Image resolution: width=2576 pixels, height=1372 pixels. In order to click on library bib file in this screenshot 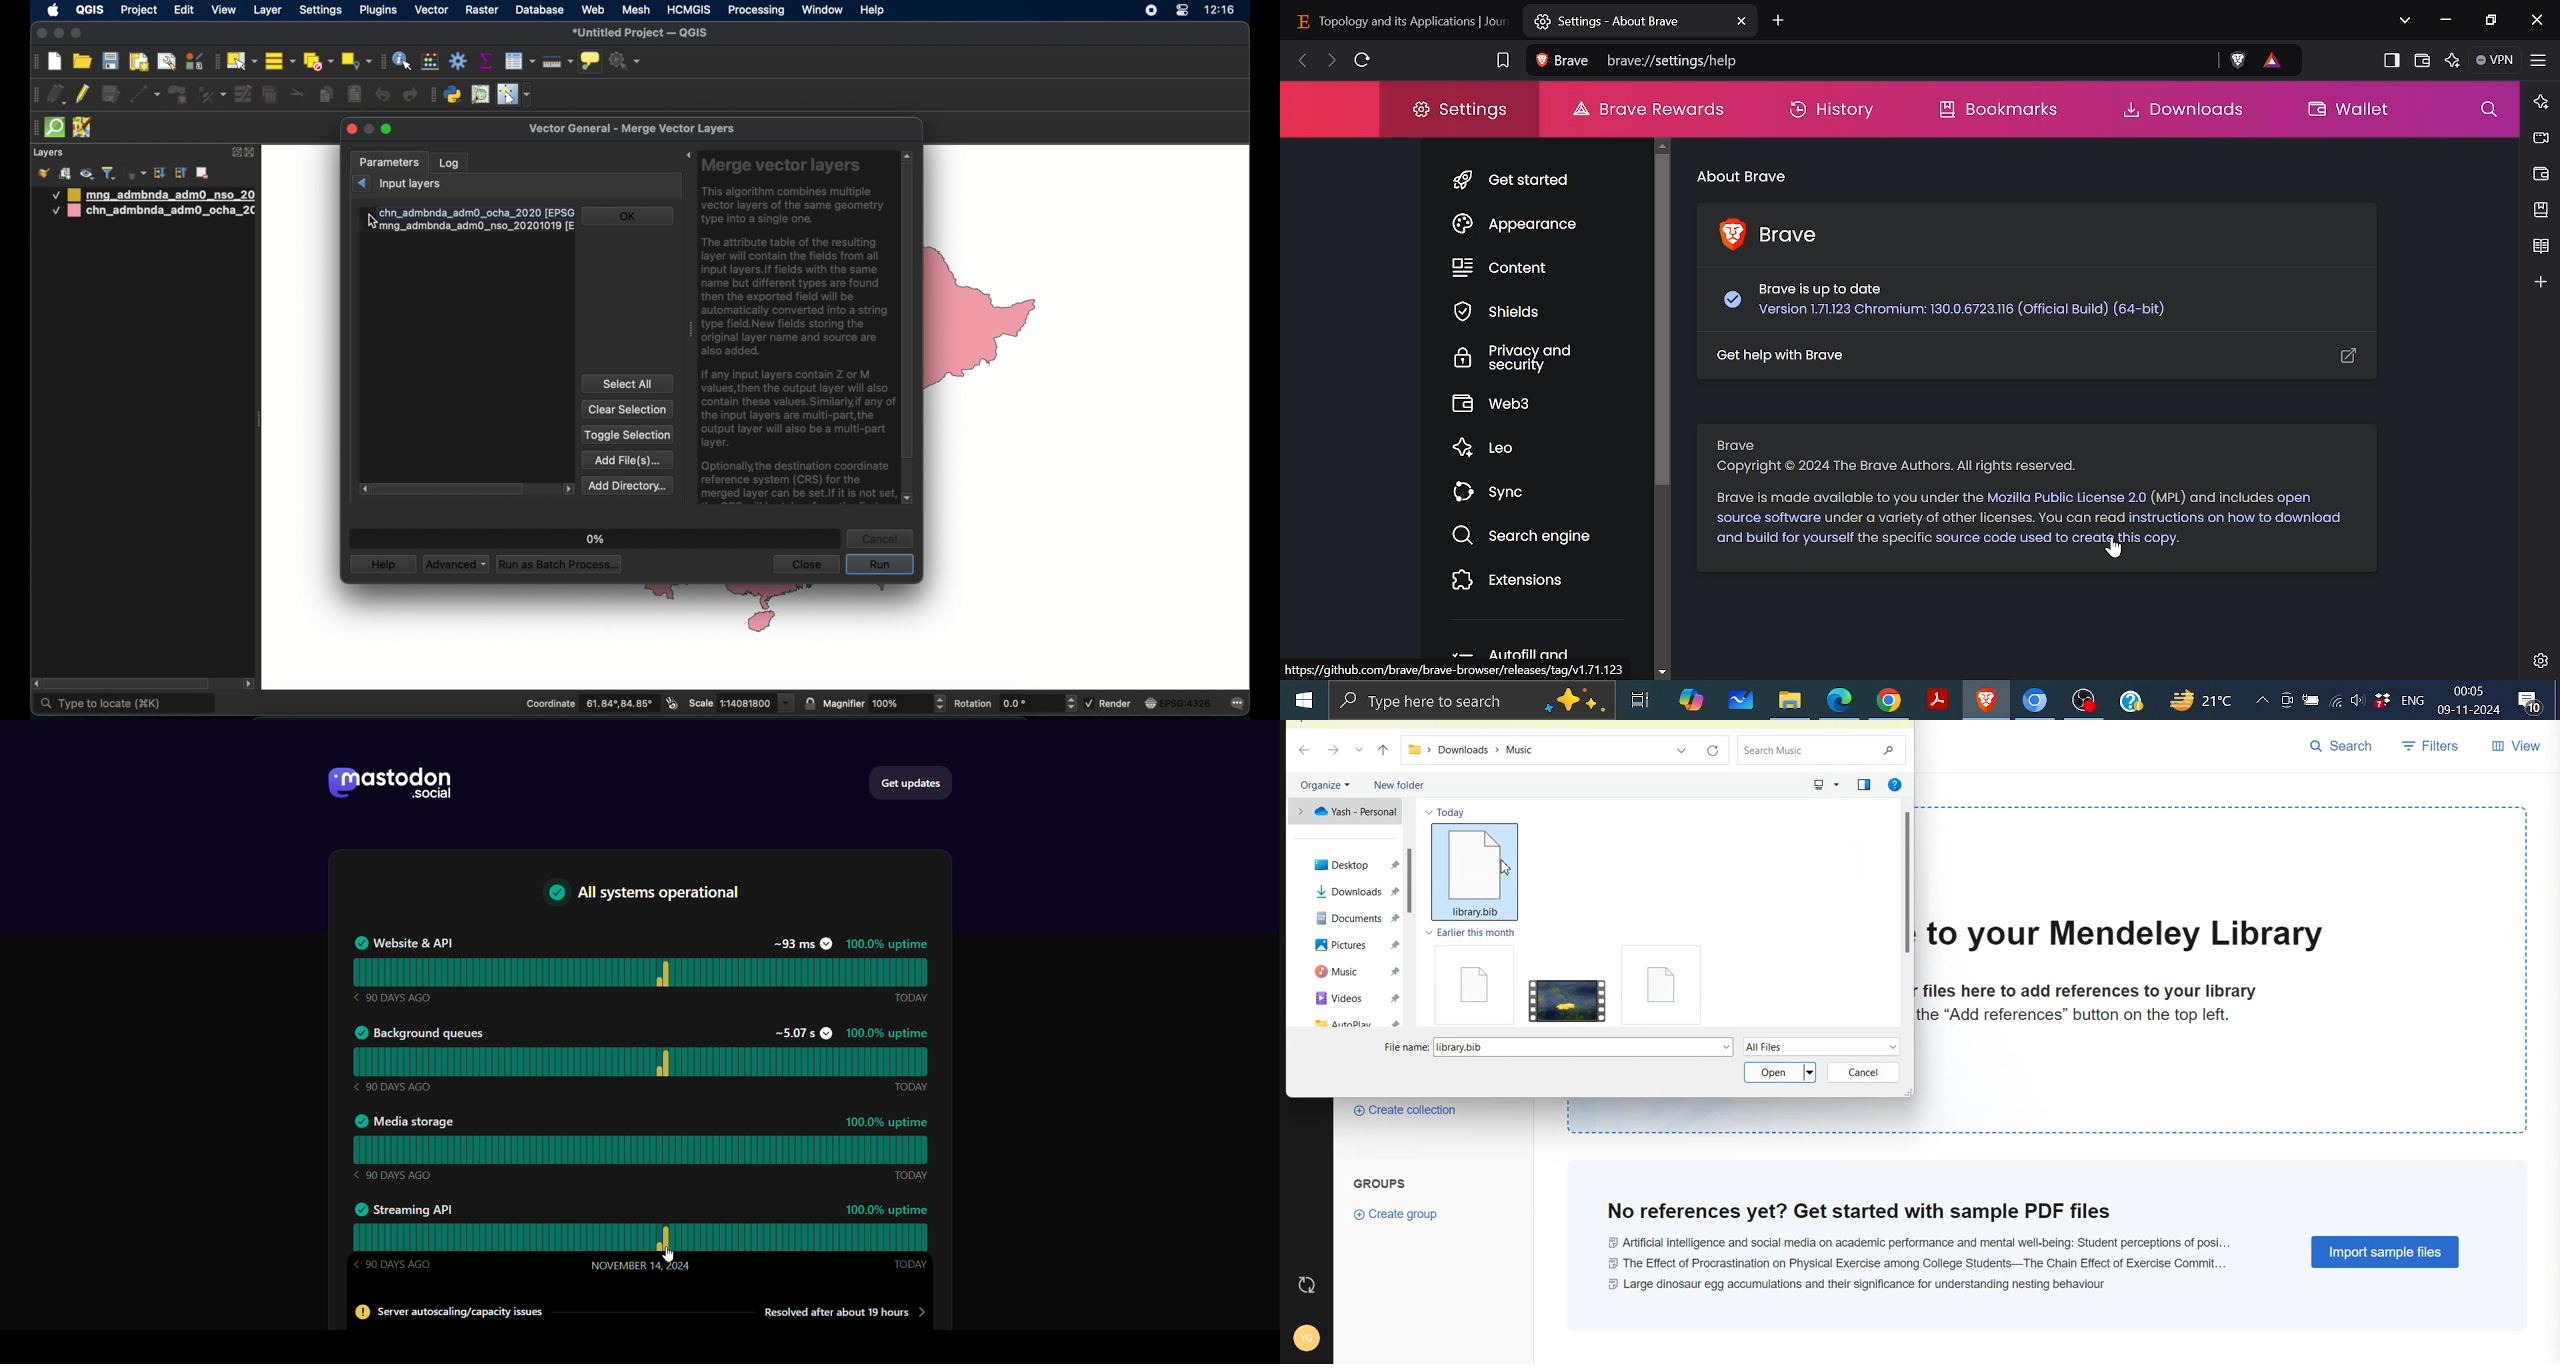, I will do `click(1476, 873)`.